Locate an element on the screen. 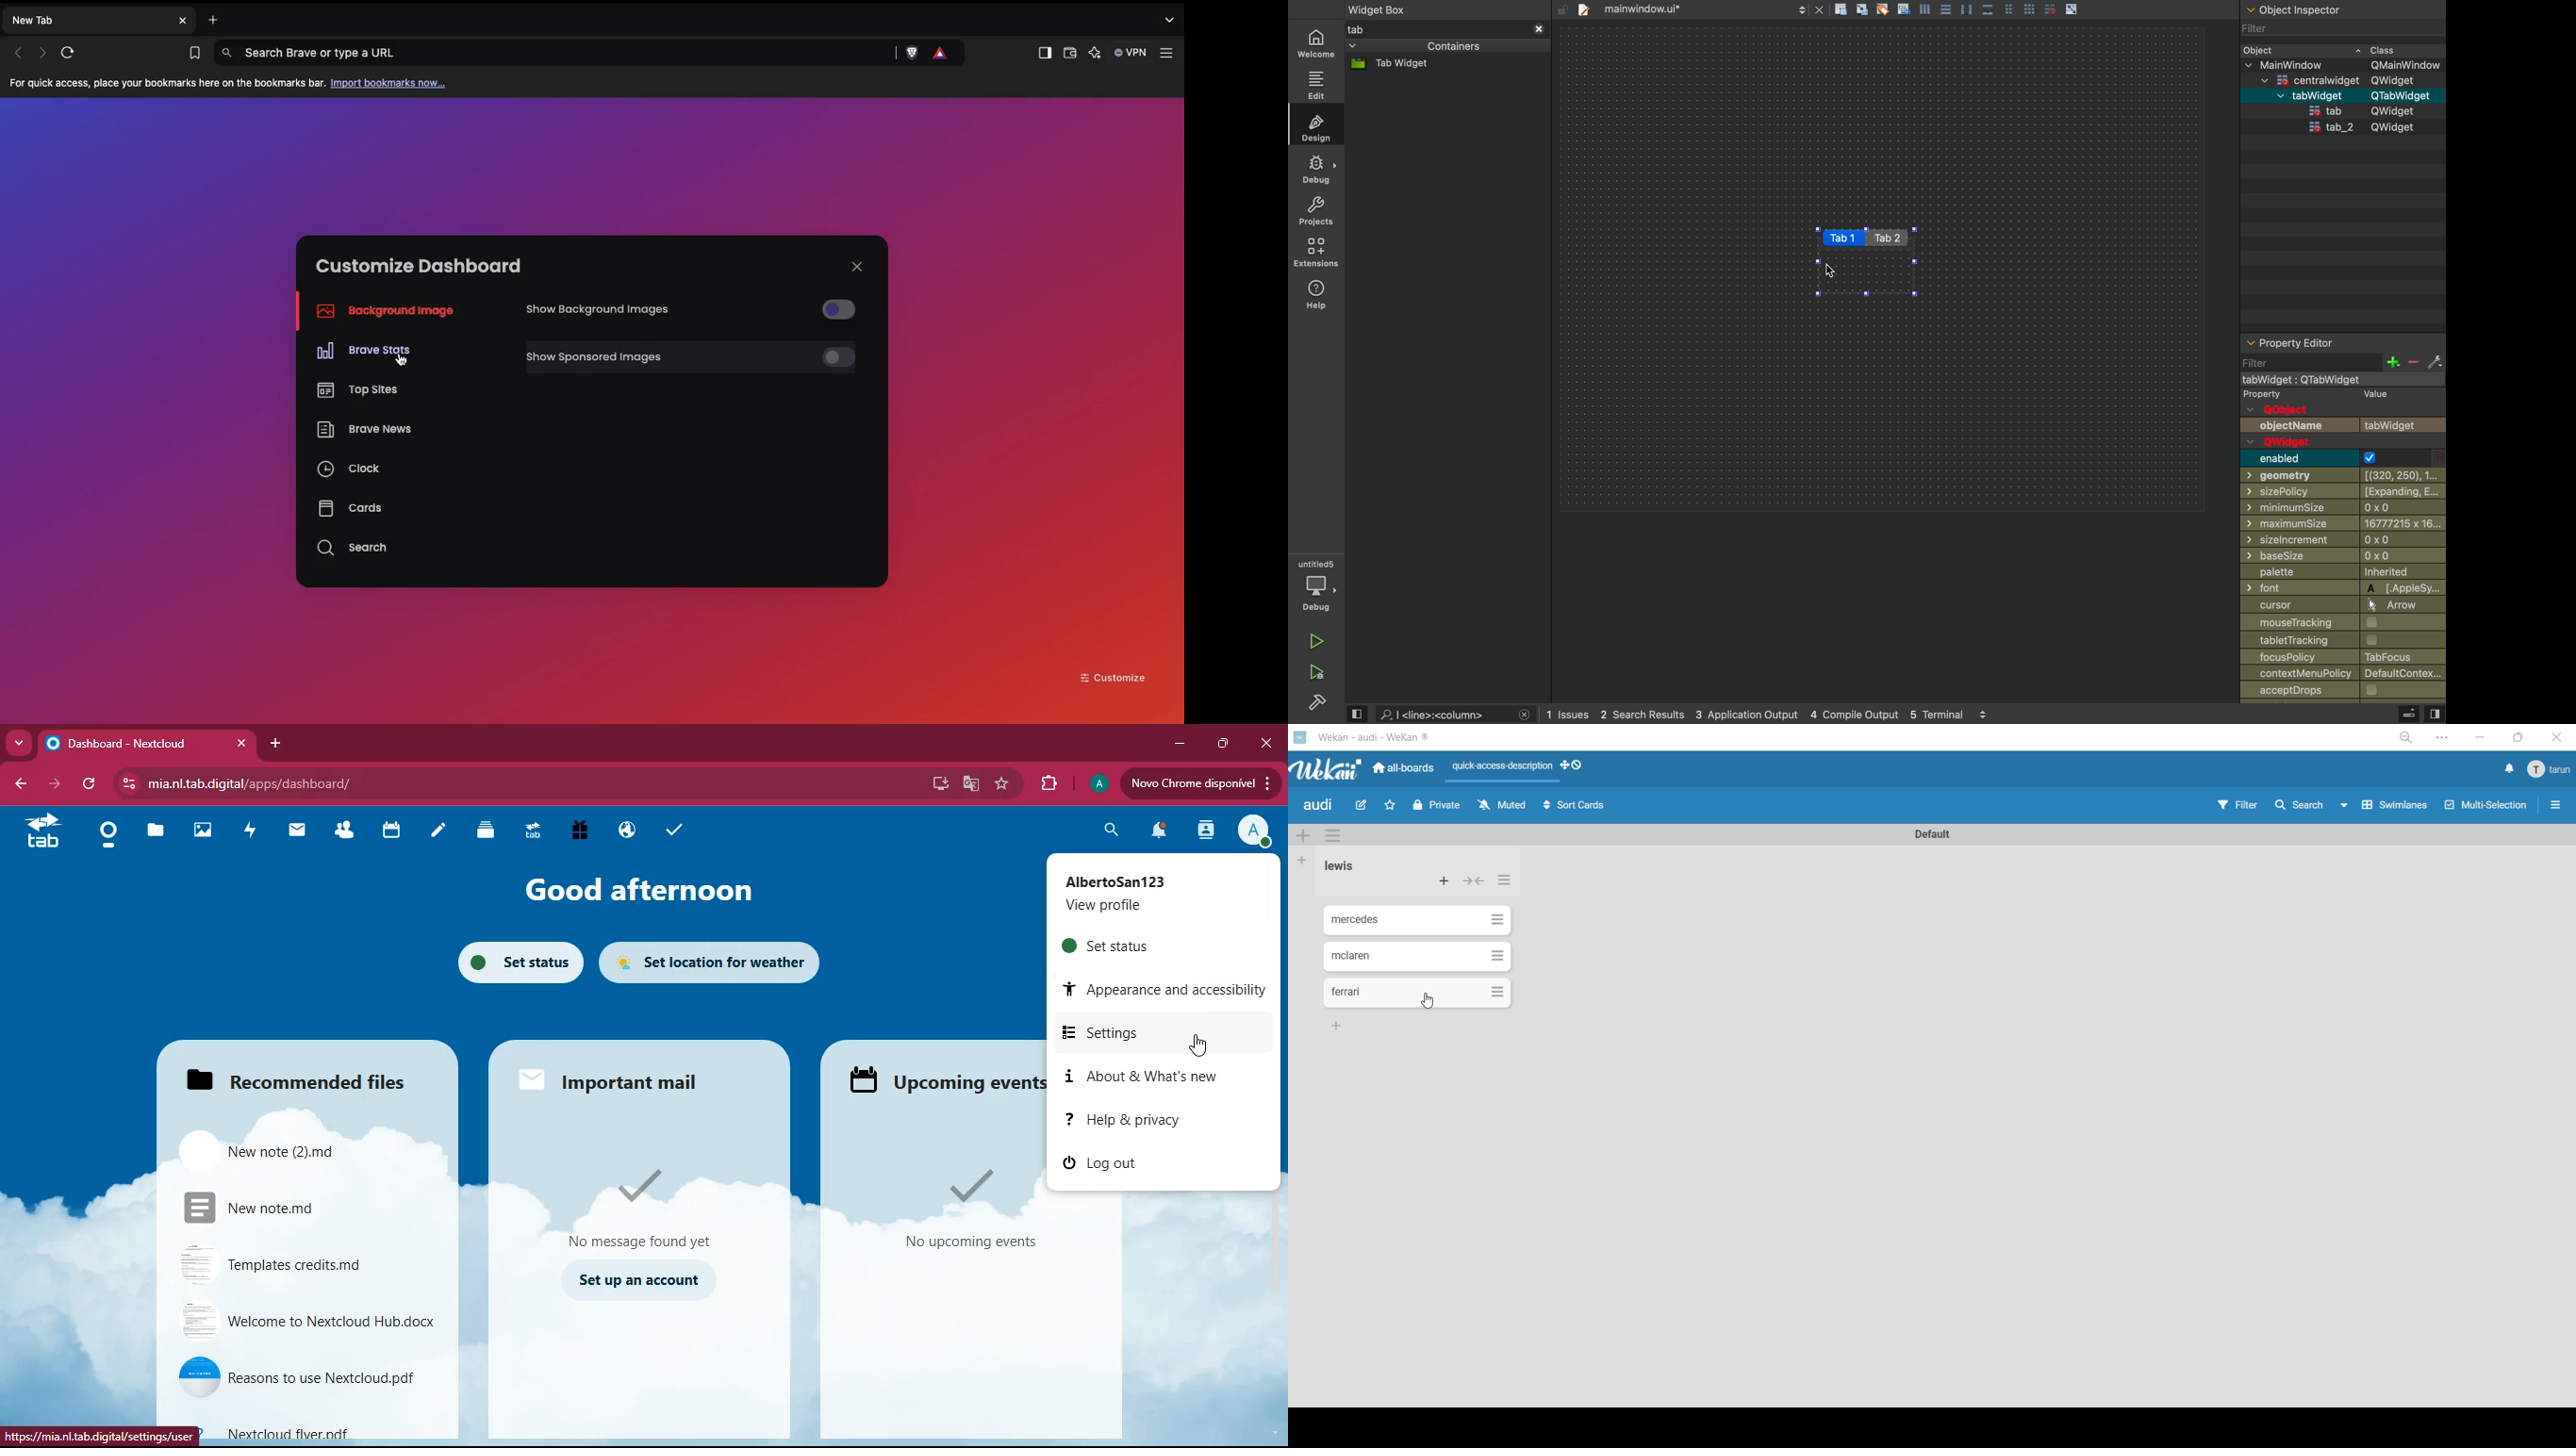 The image size is (2576, 1456). profile is located at coordinates (1251, 830).